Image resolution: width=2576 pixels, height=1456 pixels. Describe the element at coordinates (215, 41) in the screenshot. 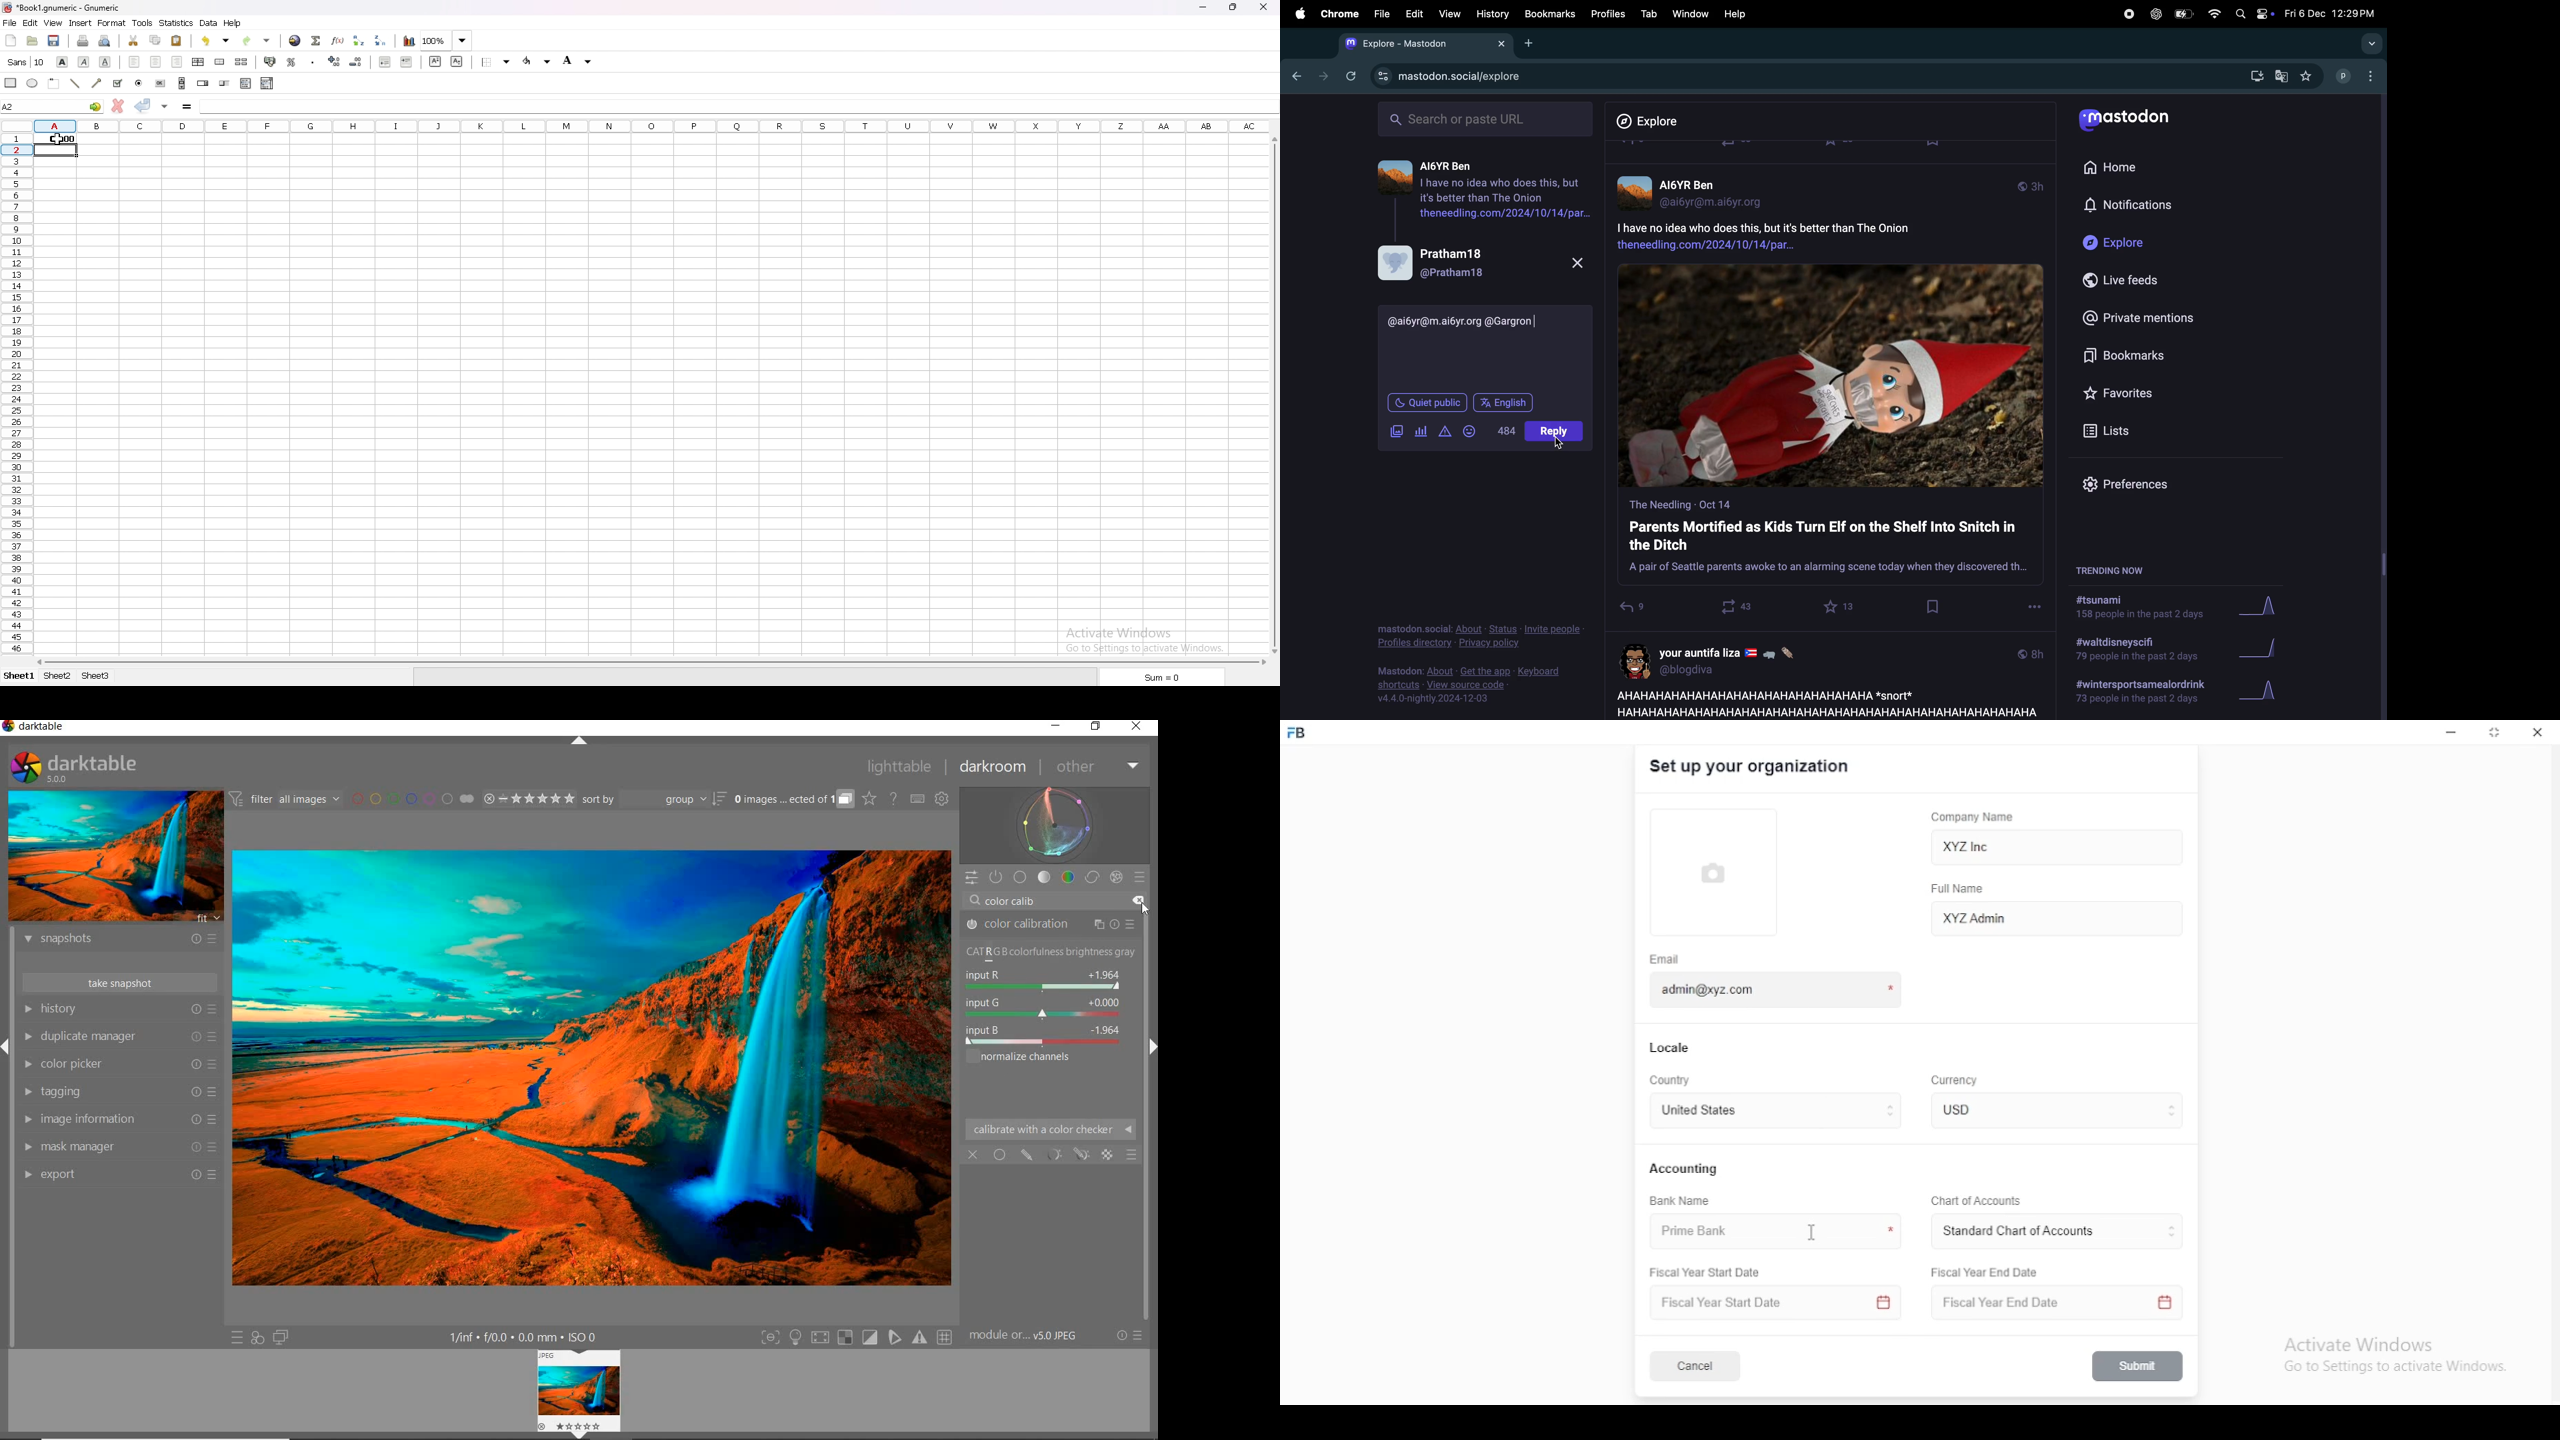

I see `undo` at that location.